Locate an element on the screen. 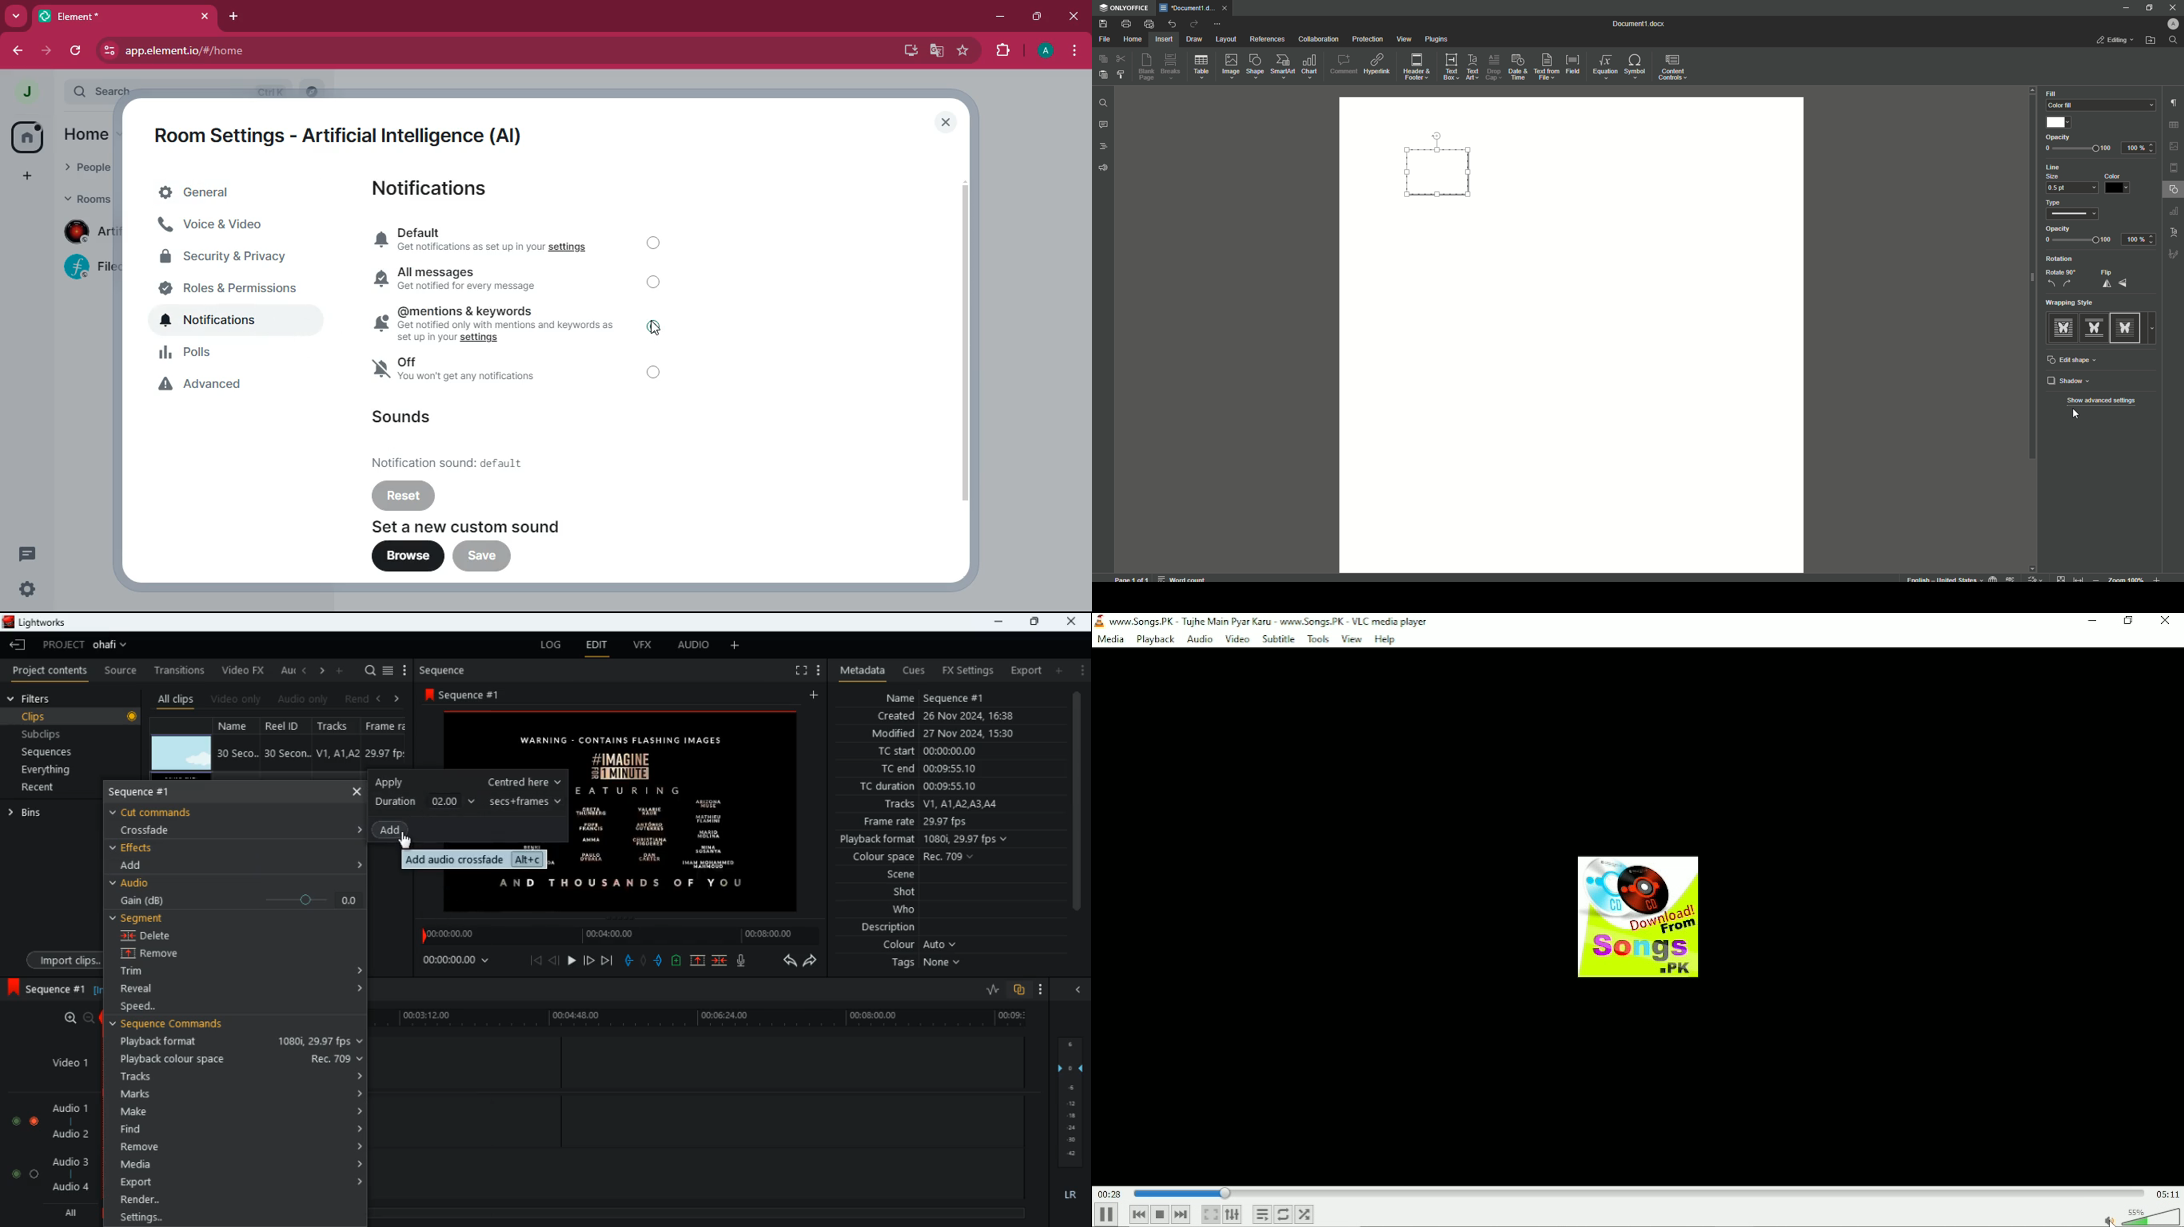 Image resolution: width=2184 pixels, height=1232 pixels. playback format is located at coordinates (237, 1043).